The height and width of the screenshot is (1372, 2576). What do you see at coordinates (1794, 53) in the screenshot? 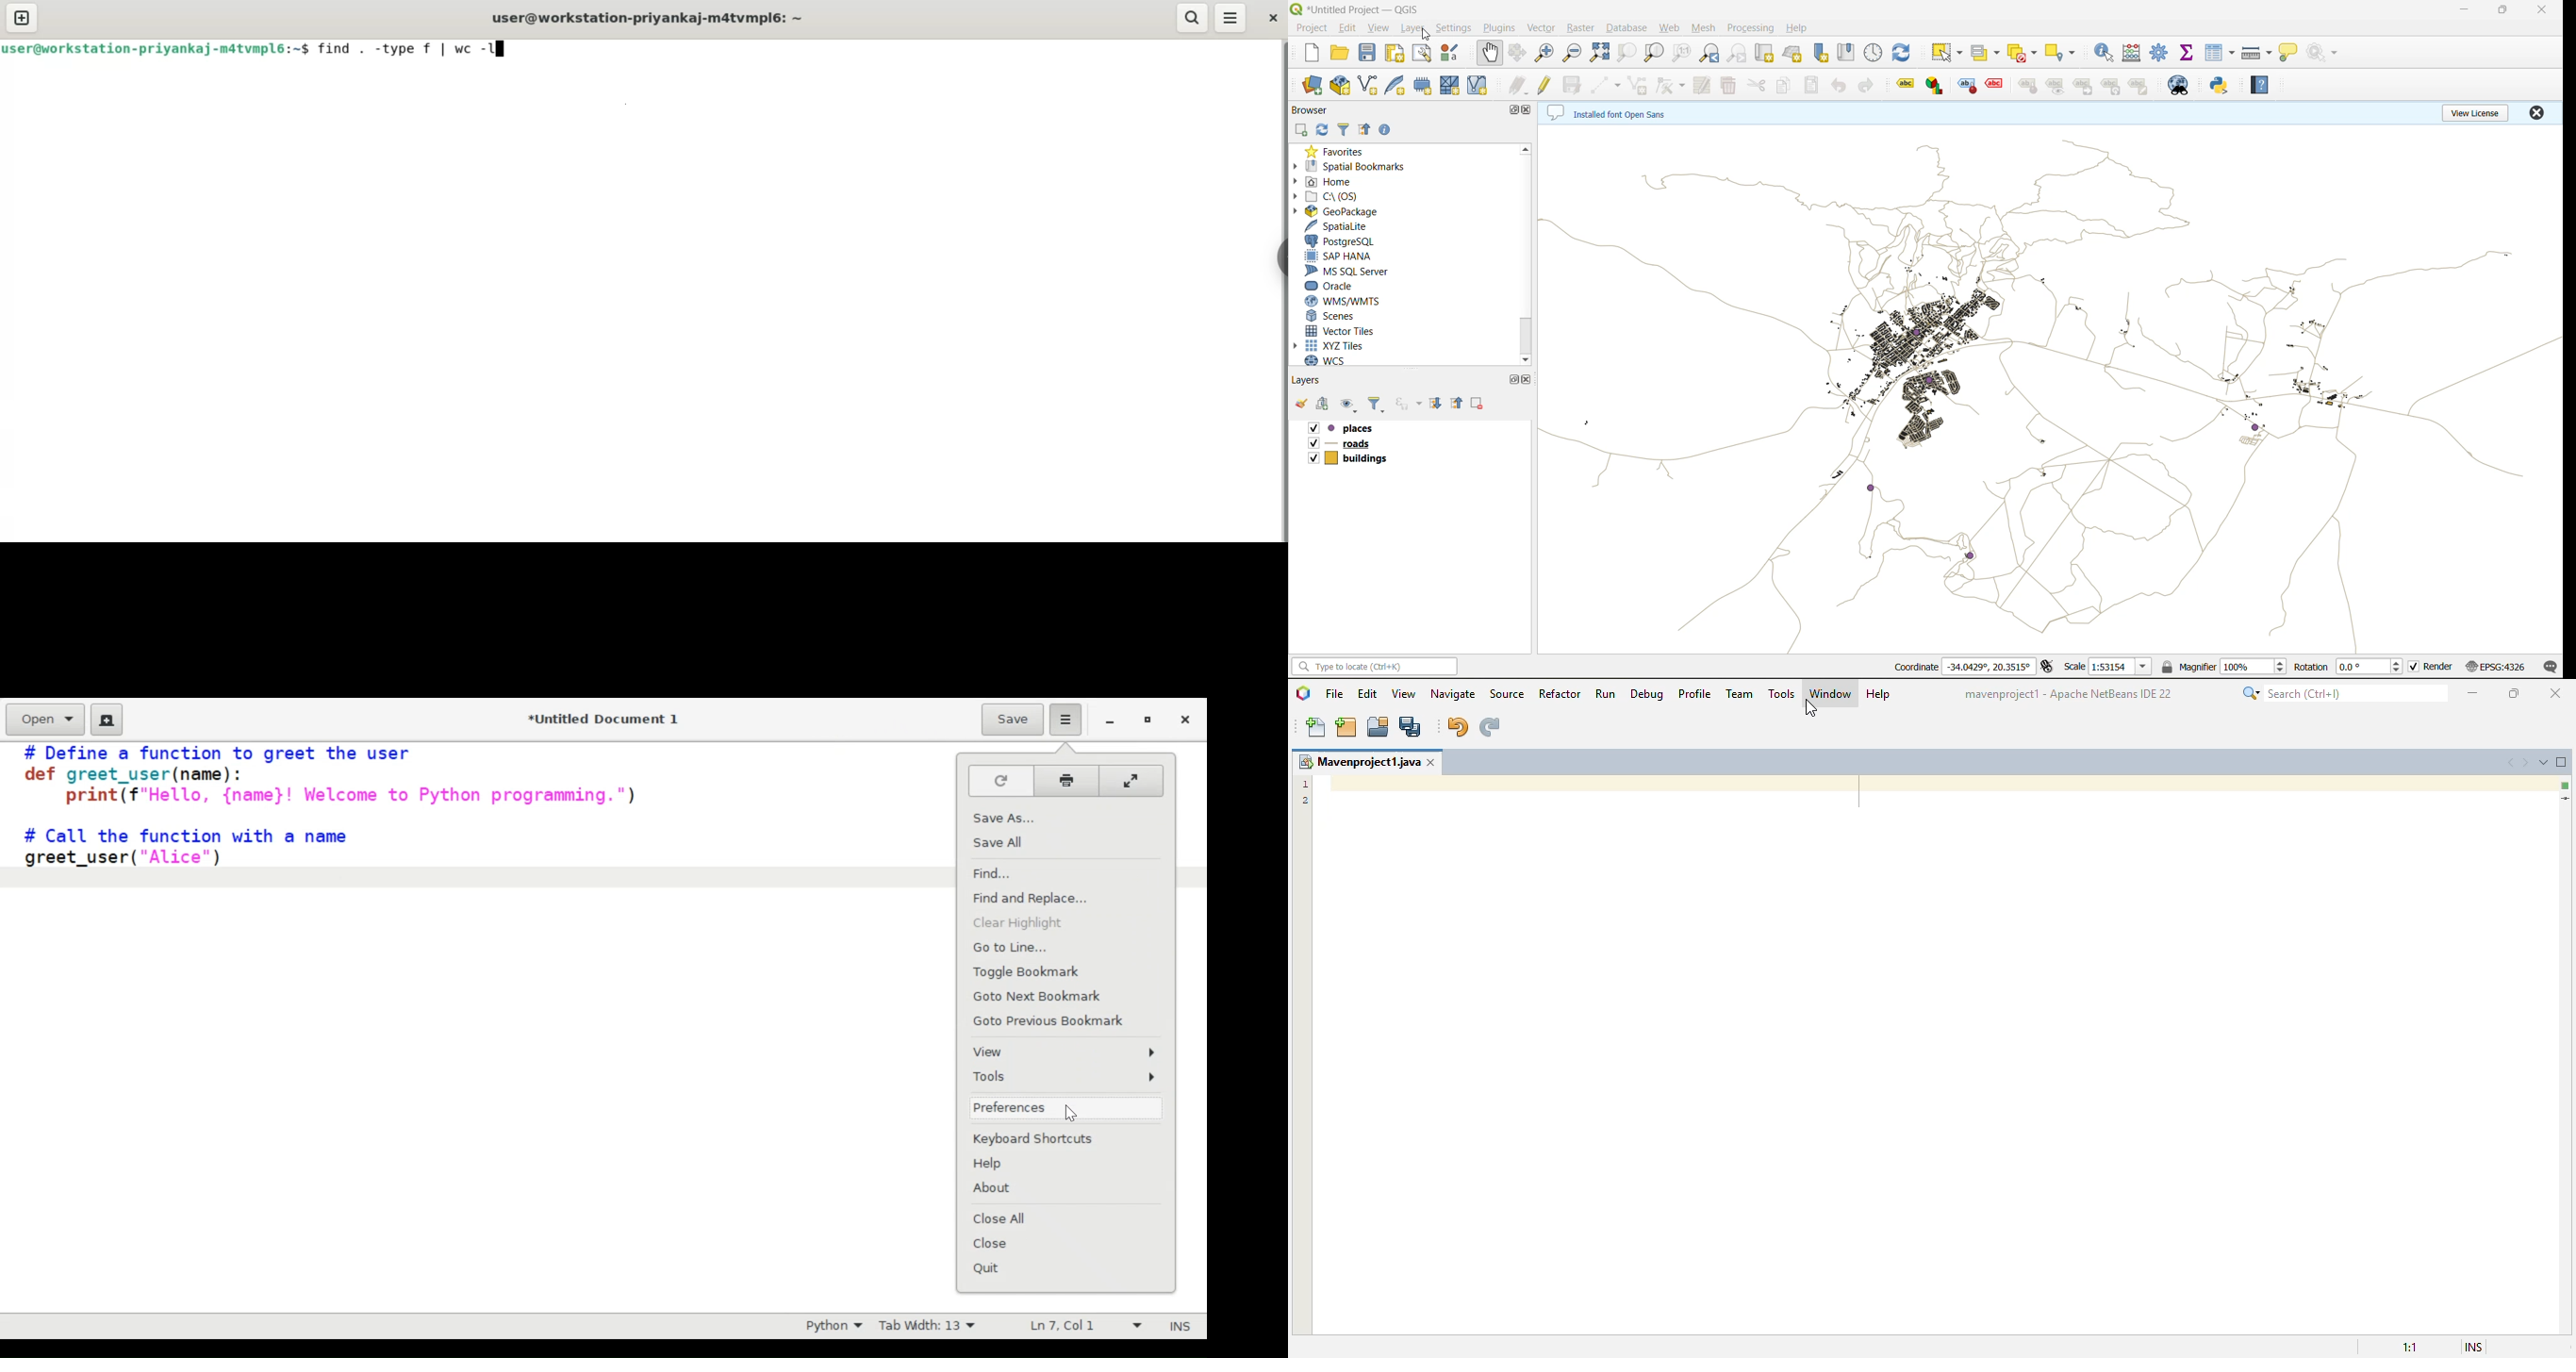
I see `new 3d map` at bounding box center [1794, 53].